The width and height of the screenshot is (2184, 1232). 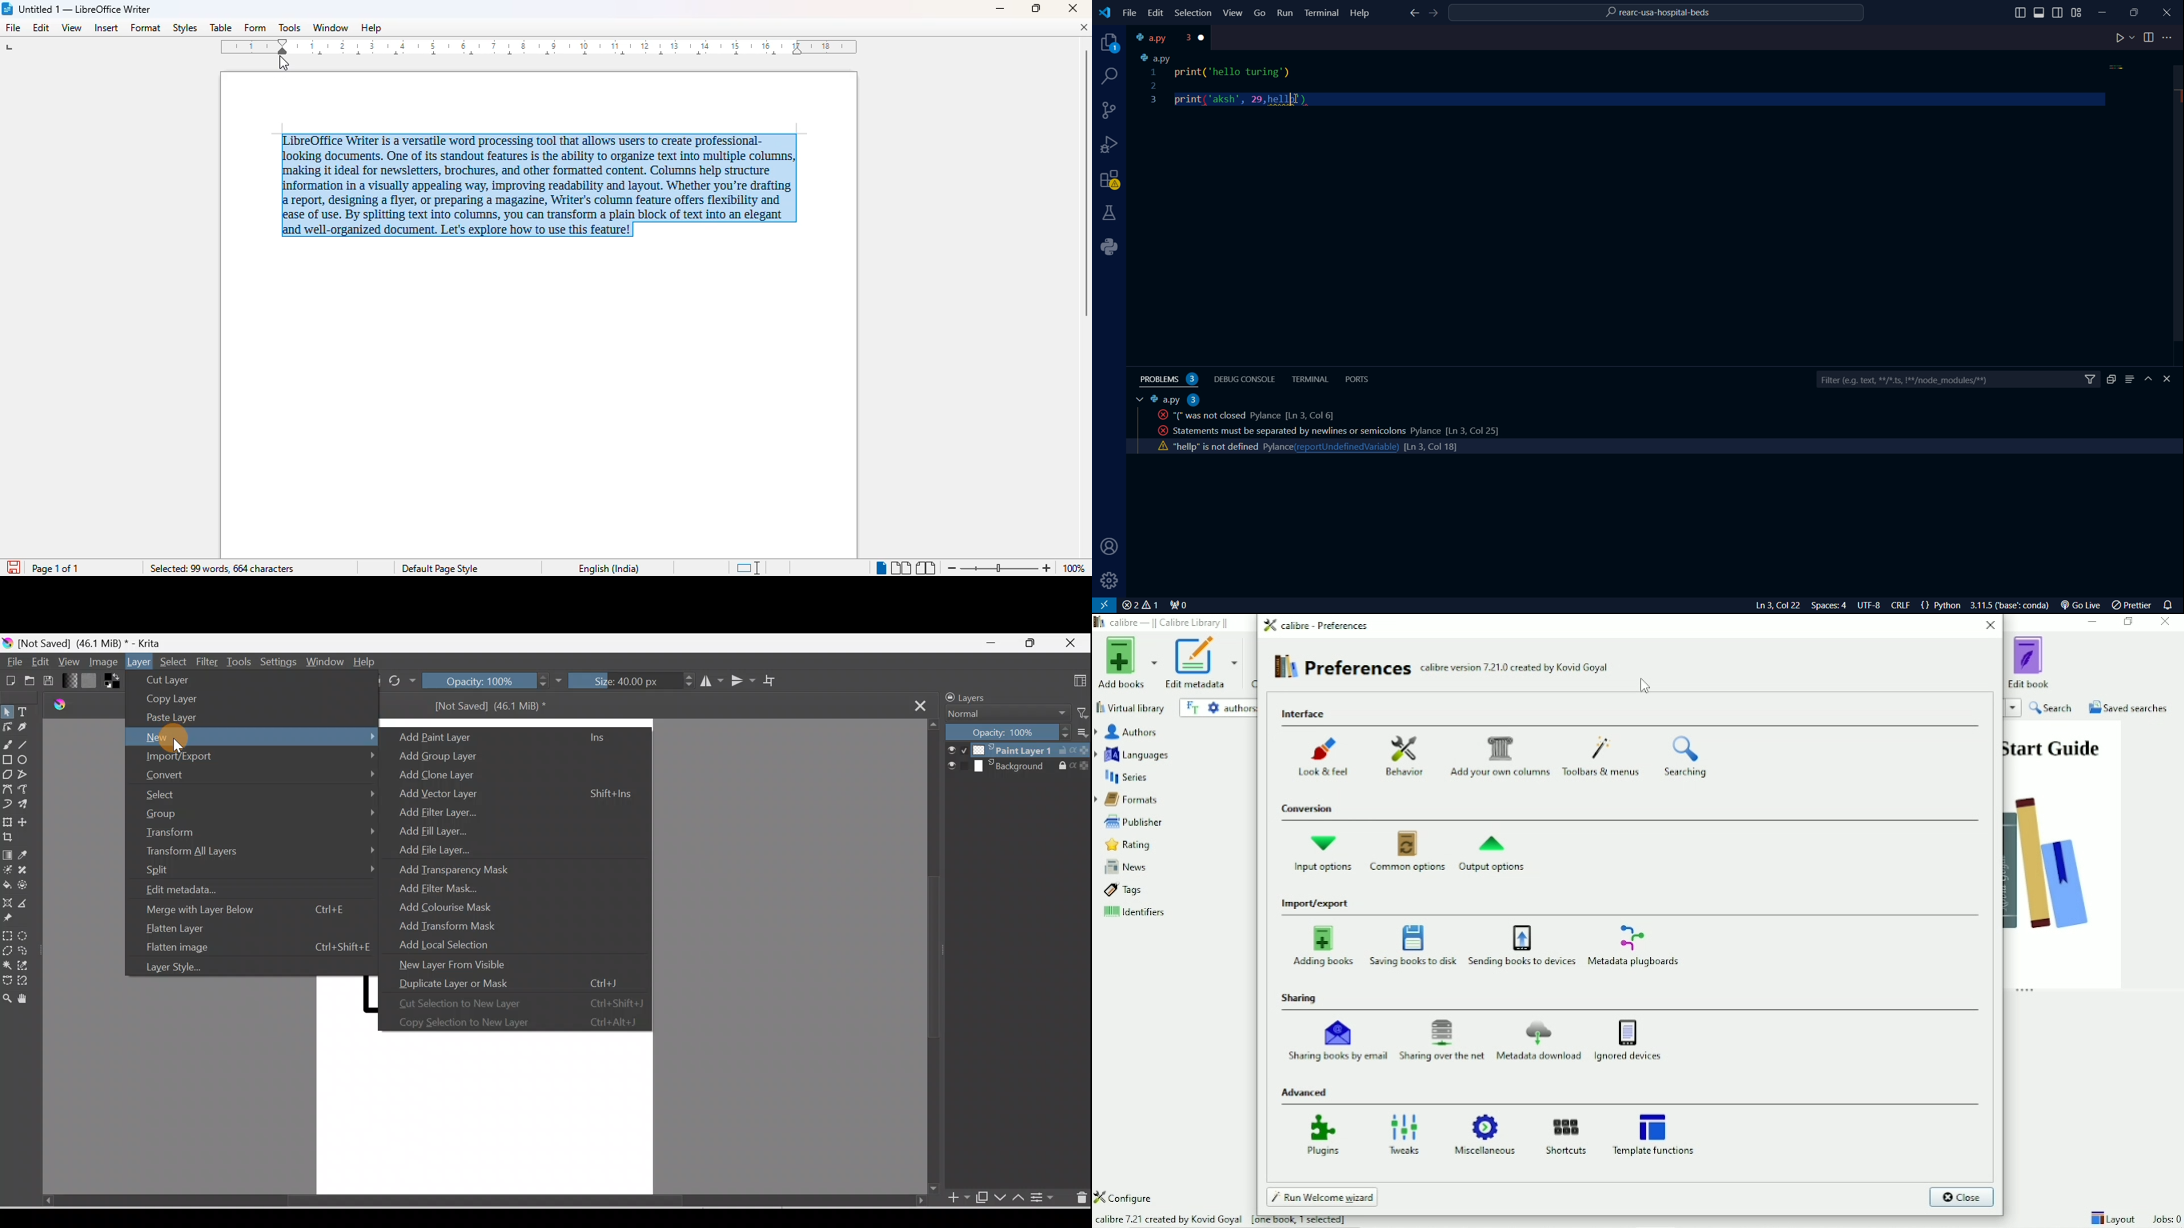 I want to click on Similar colour selection tool, so click(x=26, y=967).